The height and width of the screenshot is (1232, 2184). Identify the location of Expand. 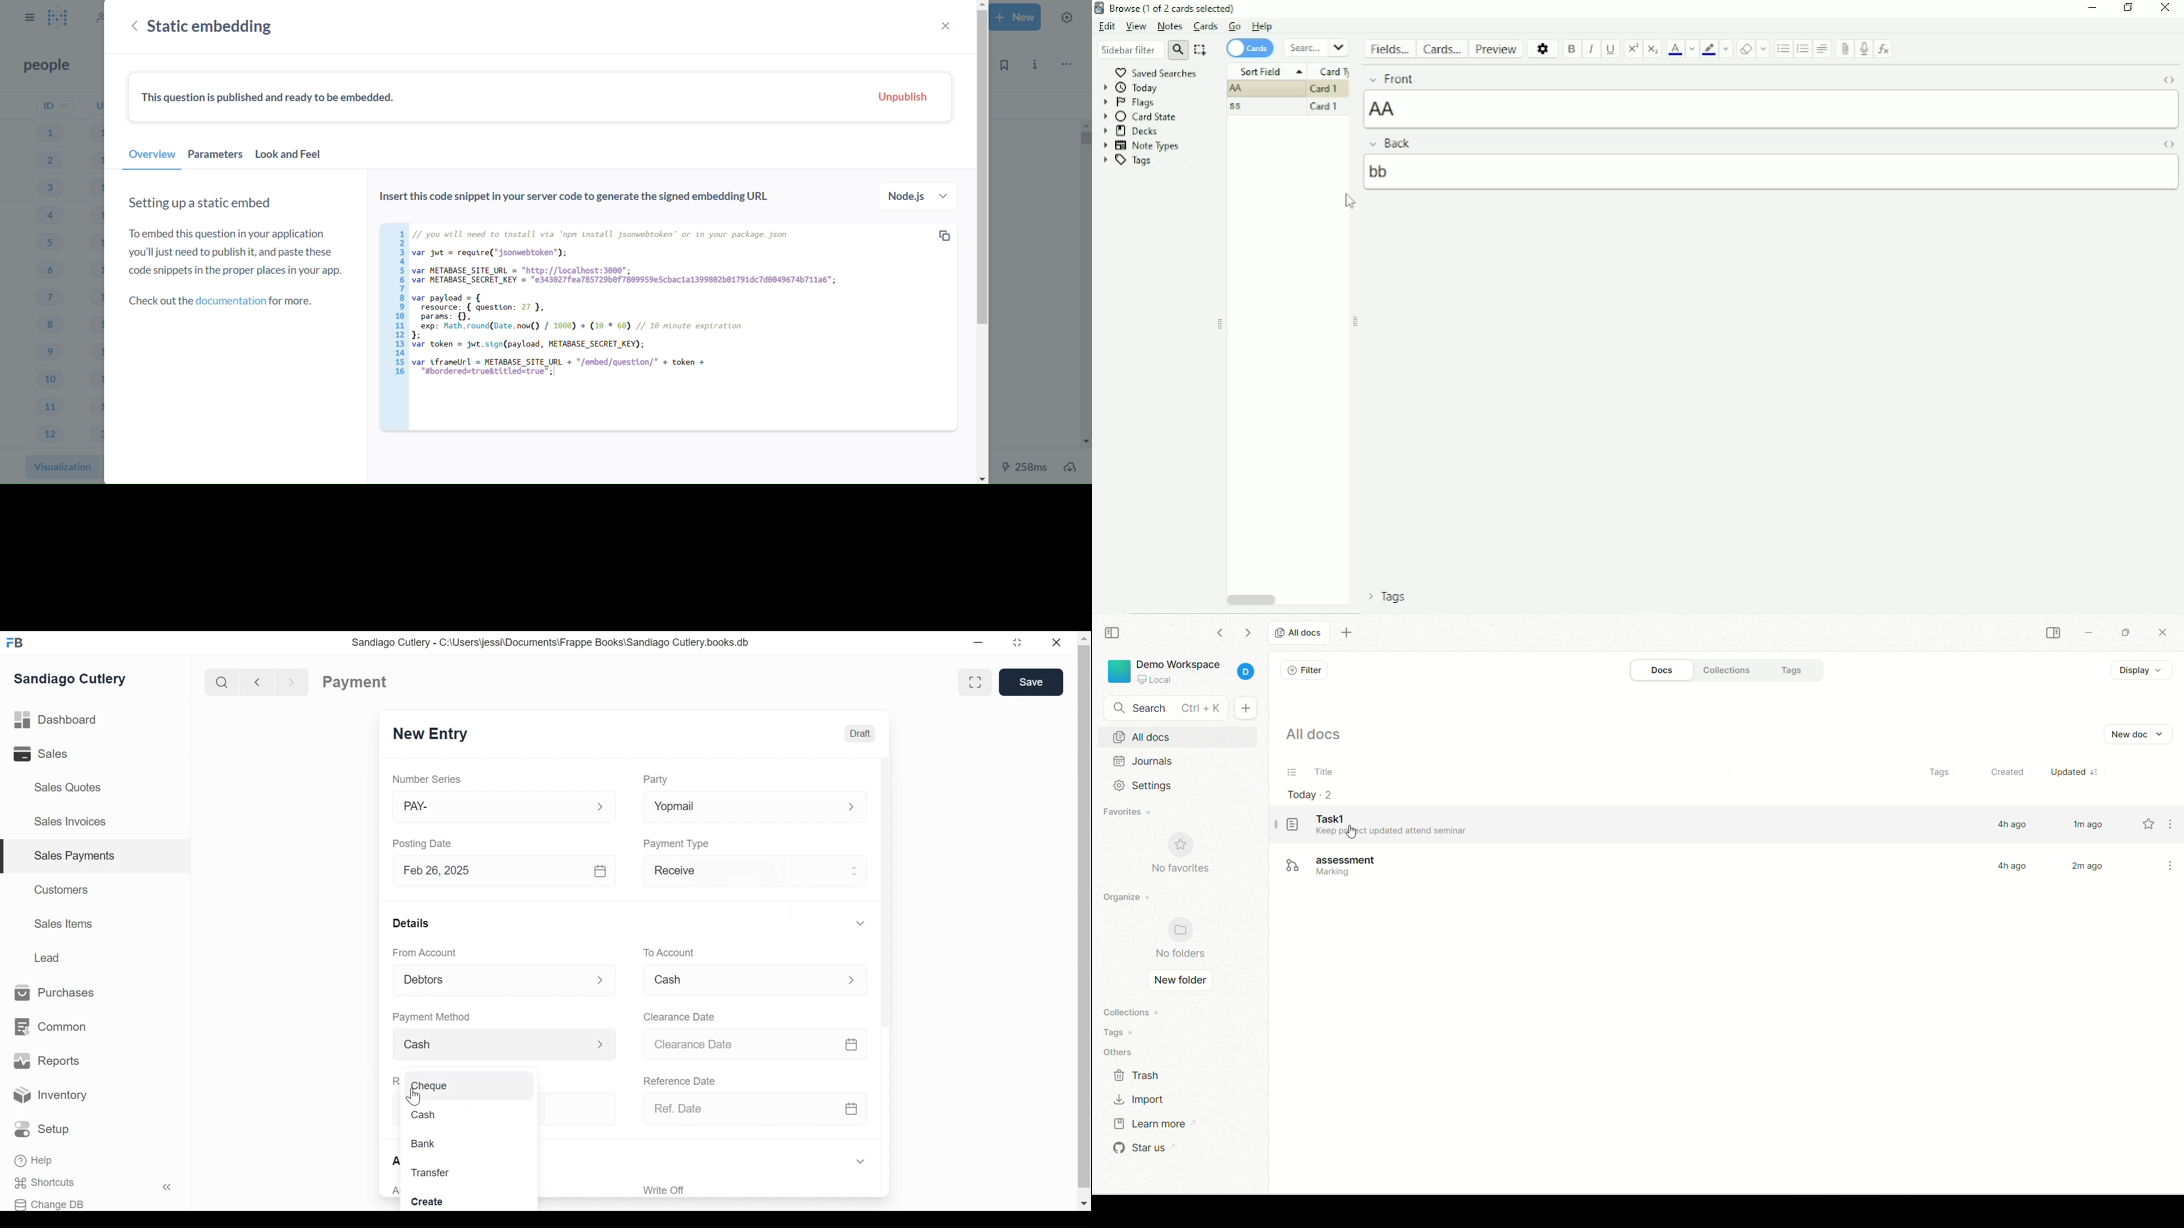
(602, 807).